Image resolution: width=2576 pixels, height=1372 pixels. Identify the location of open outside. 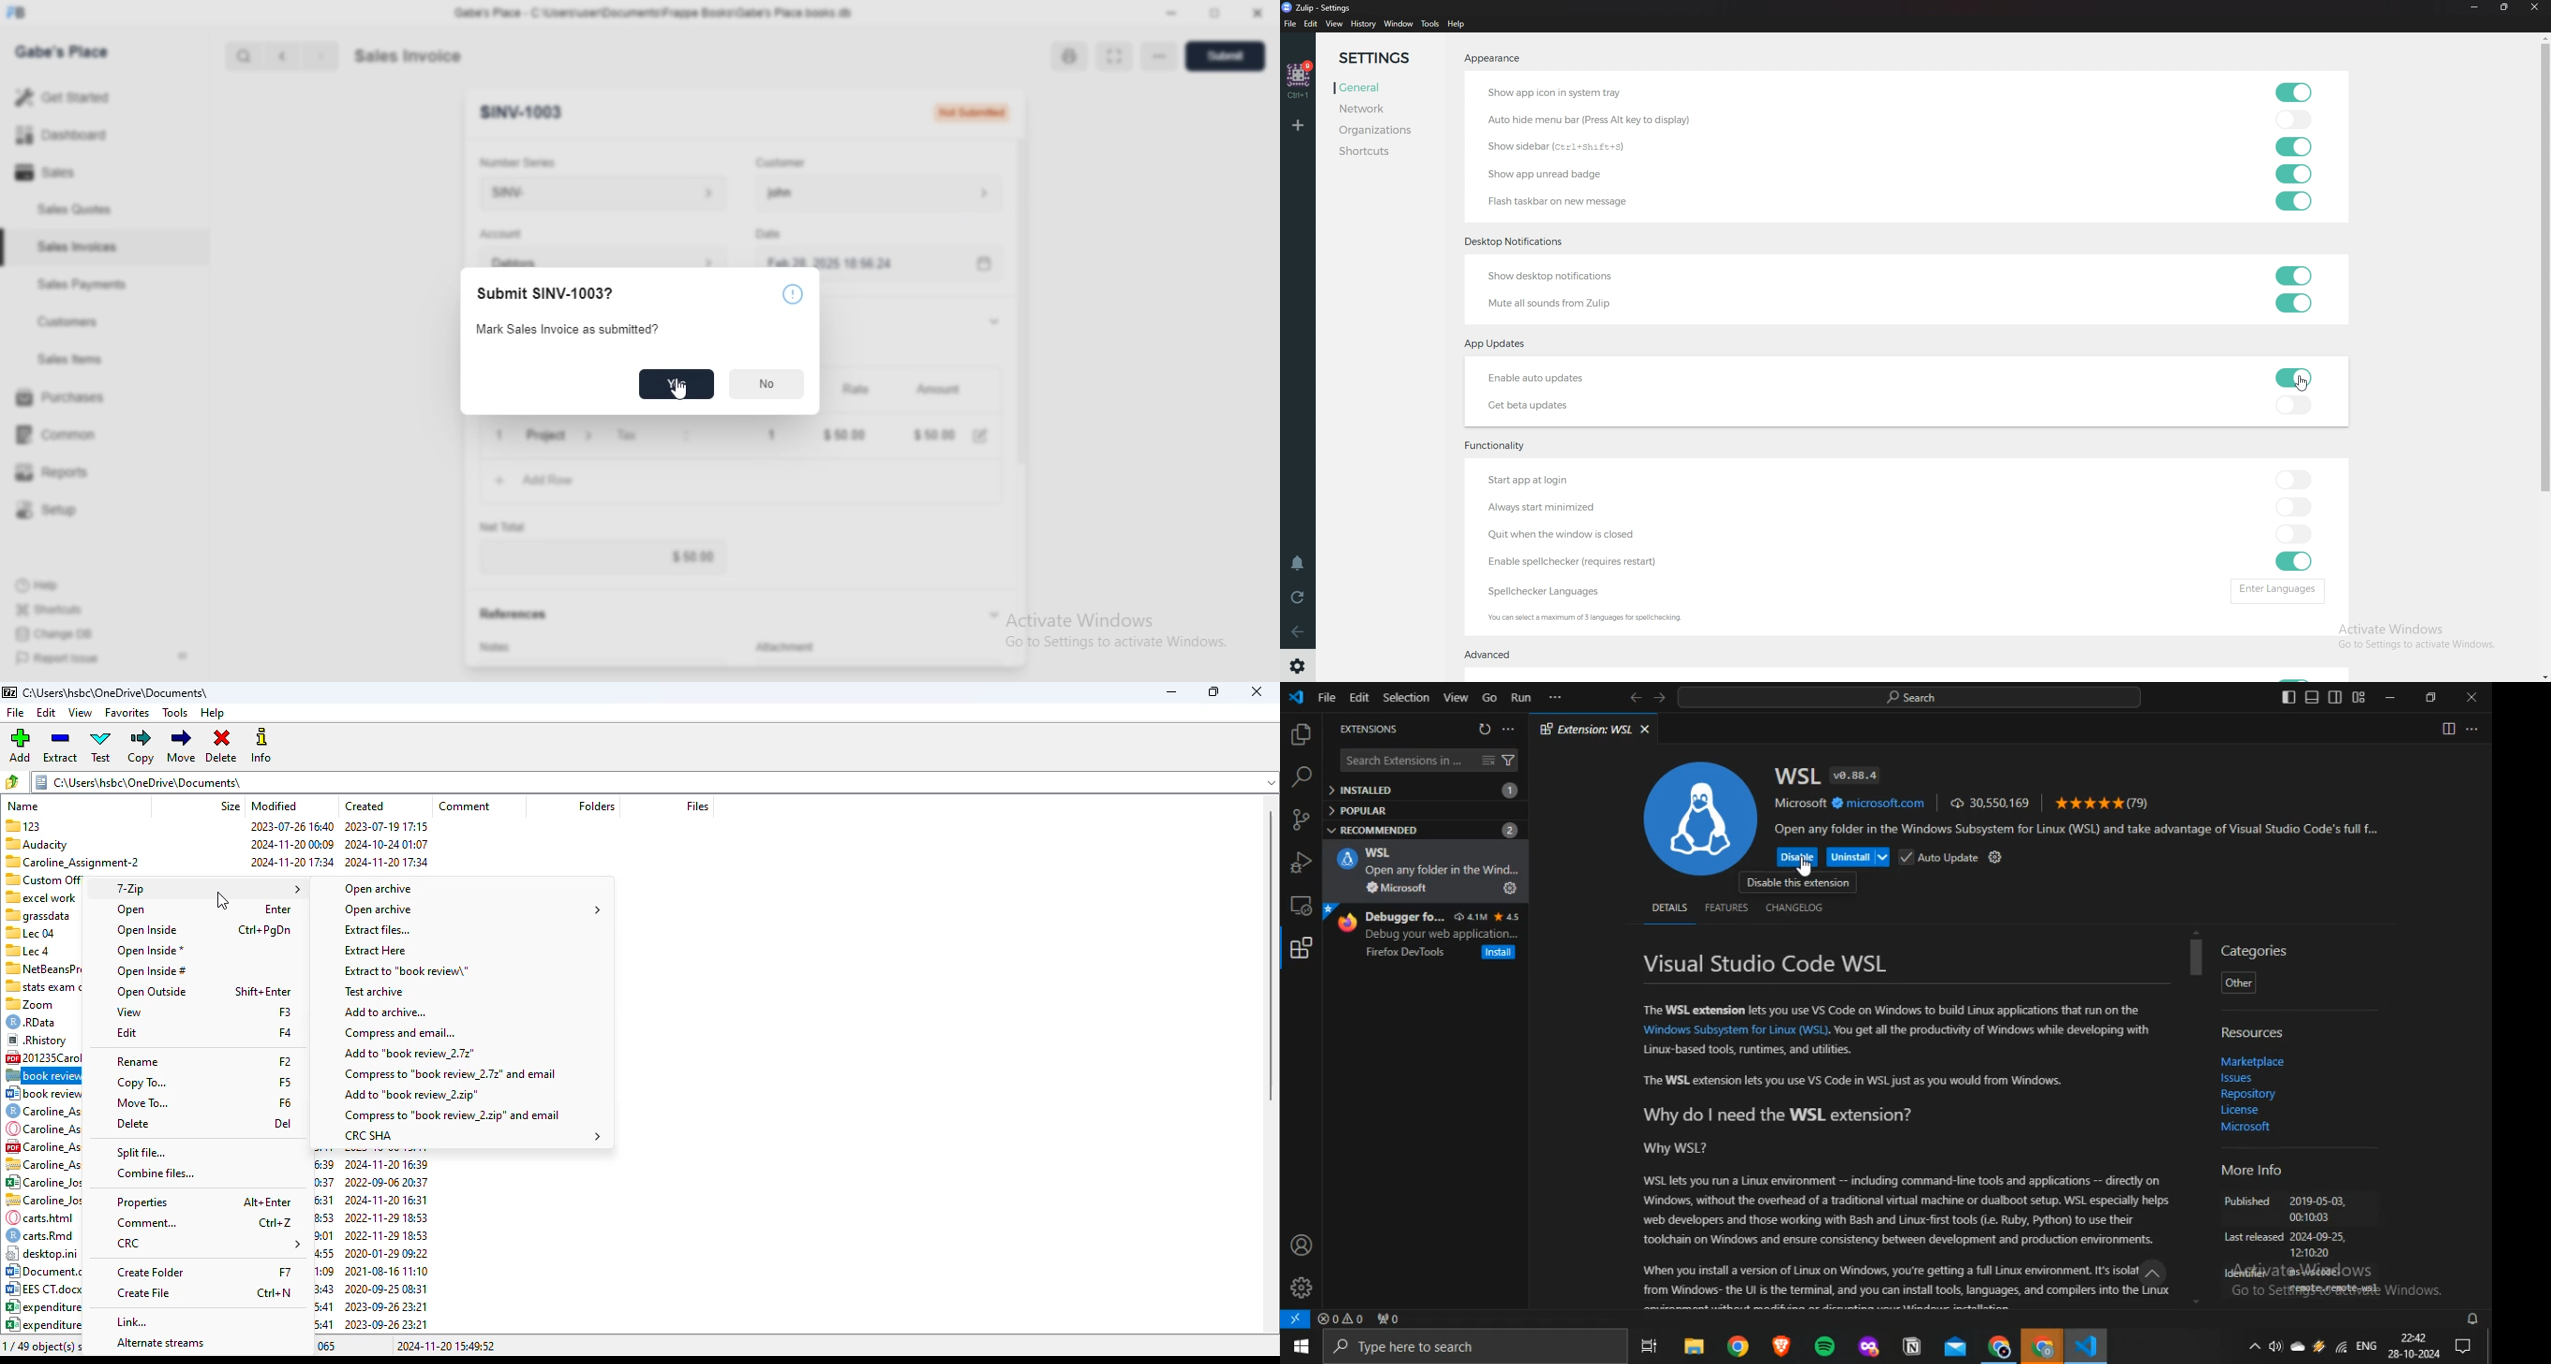
(151, 992).